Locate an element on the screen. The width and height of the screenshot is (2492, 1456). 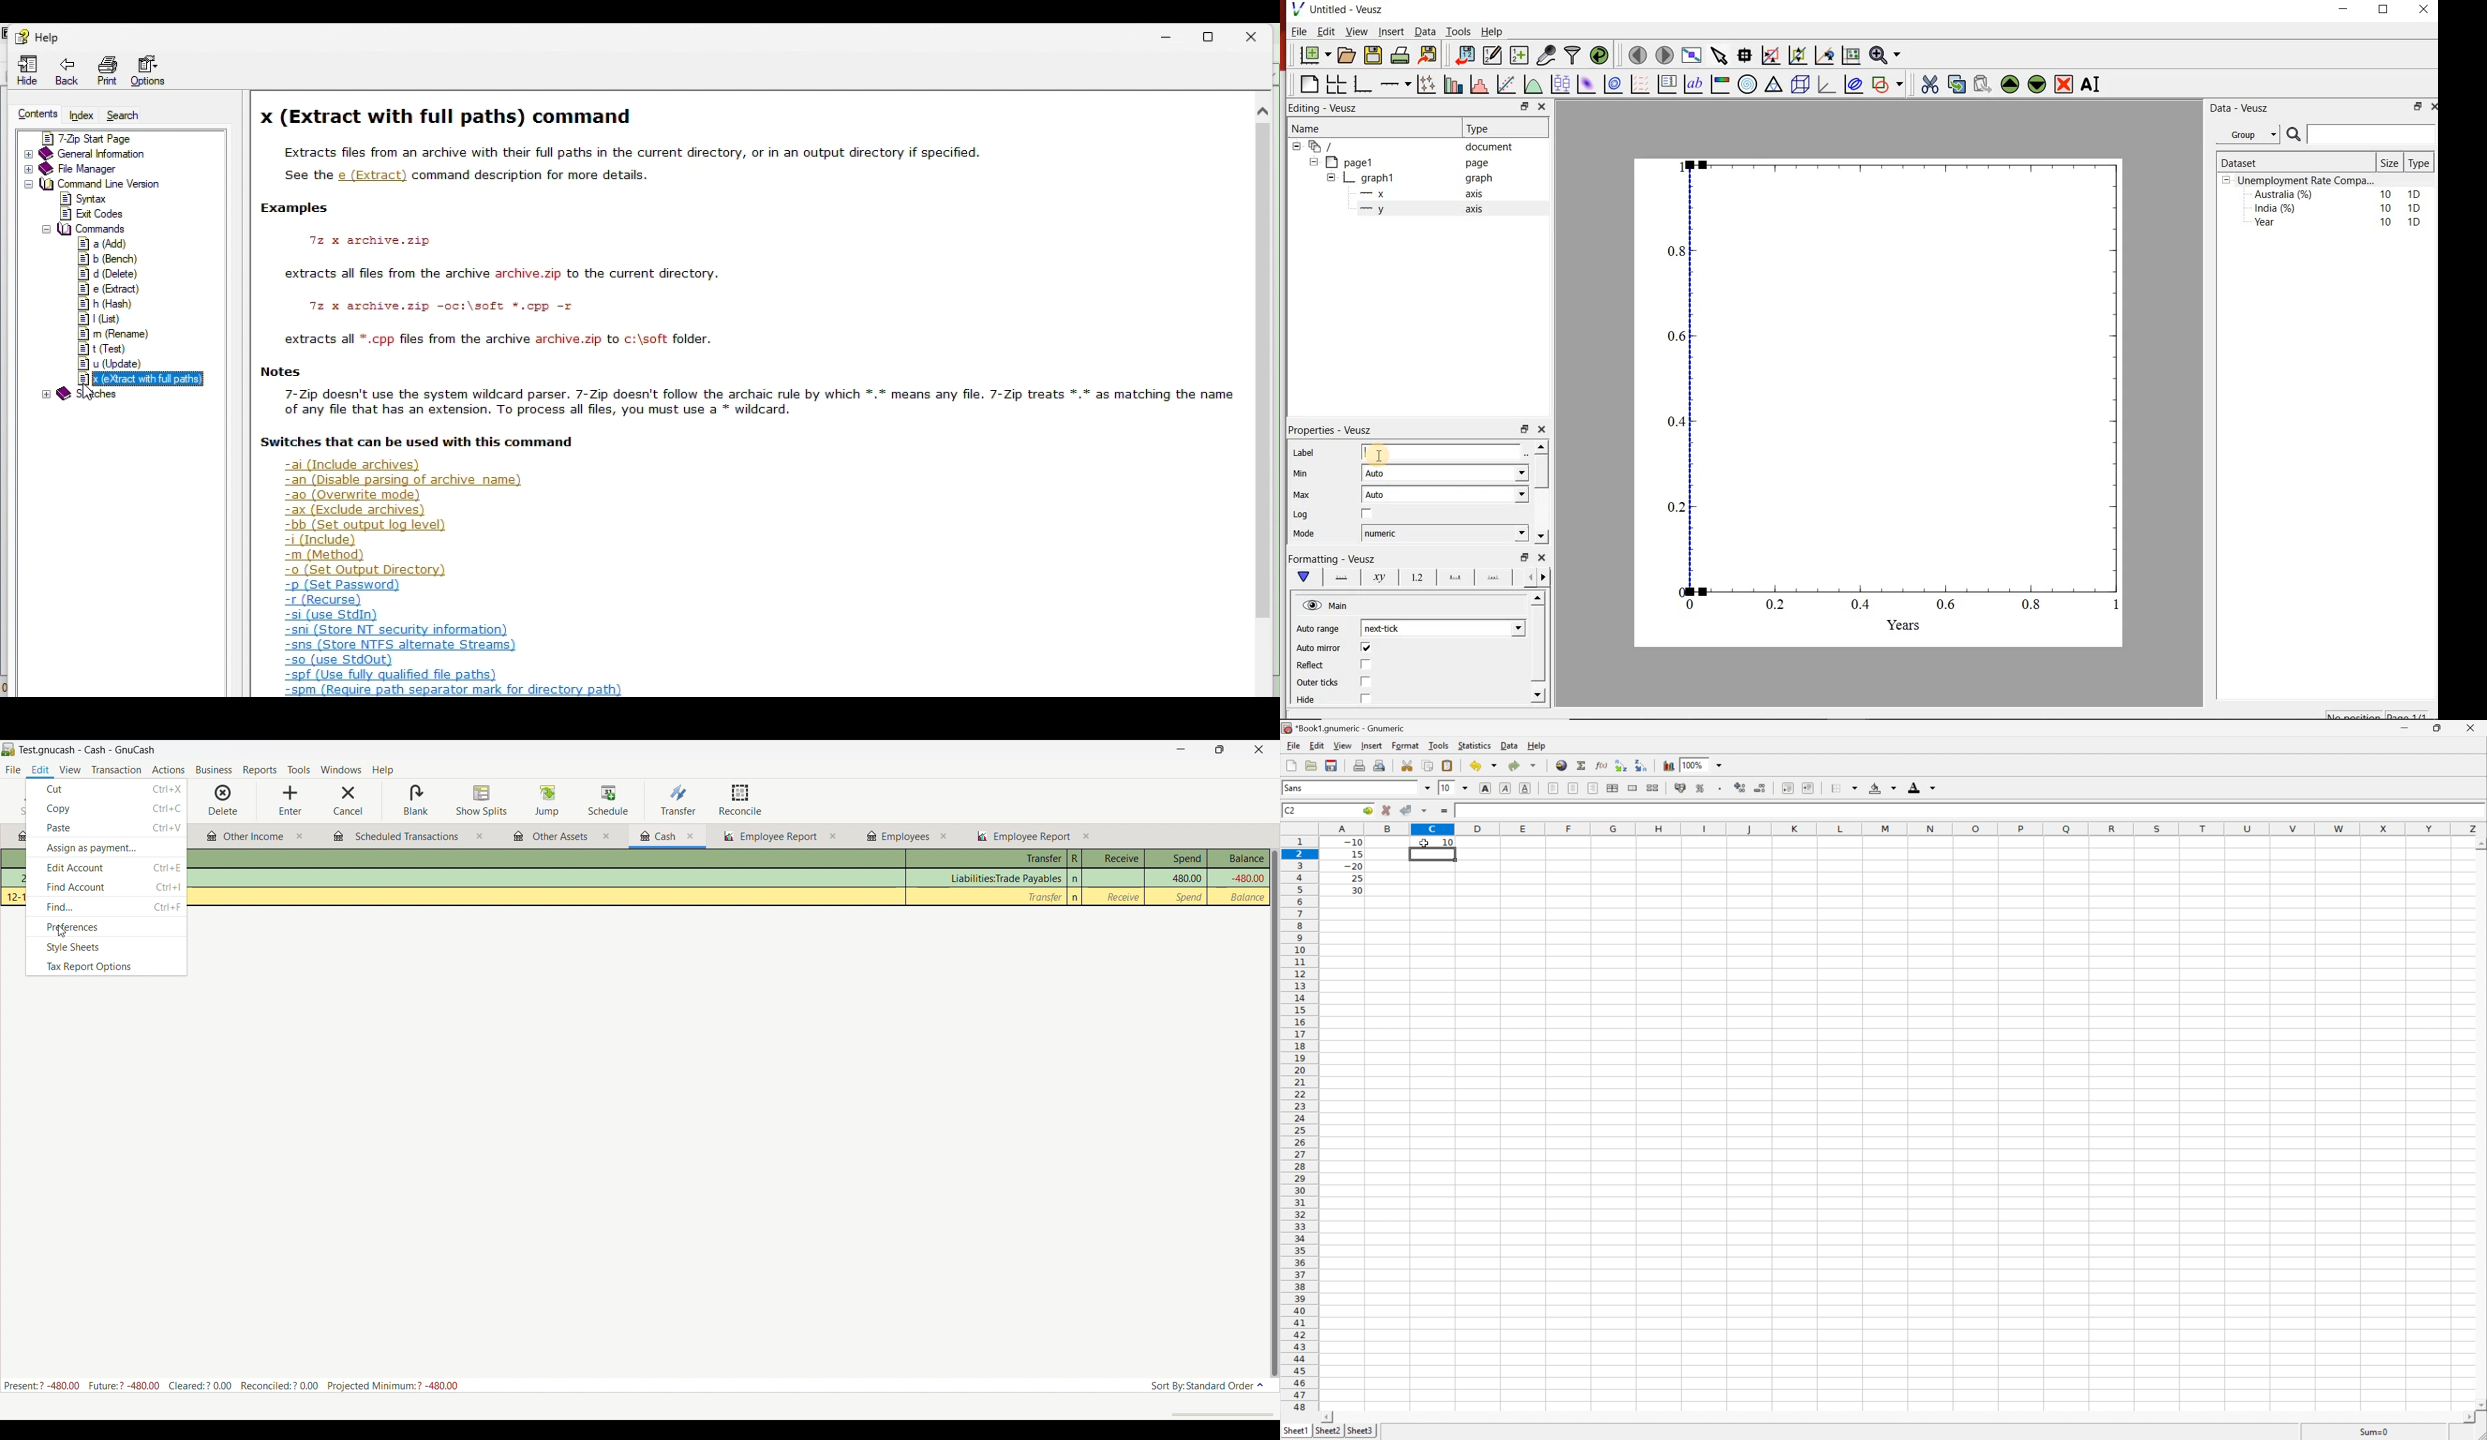
Cut the selection is located at coordinates (1409, 766).